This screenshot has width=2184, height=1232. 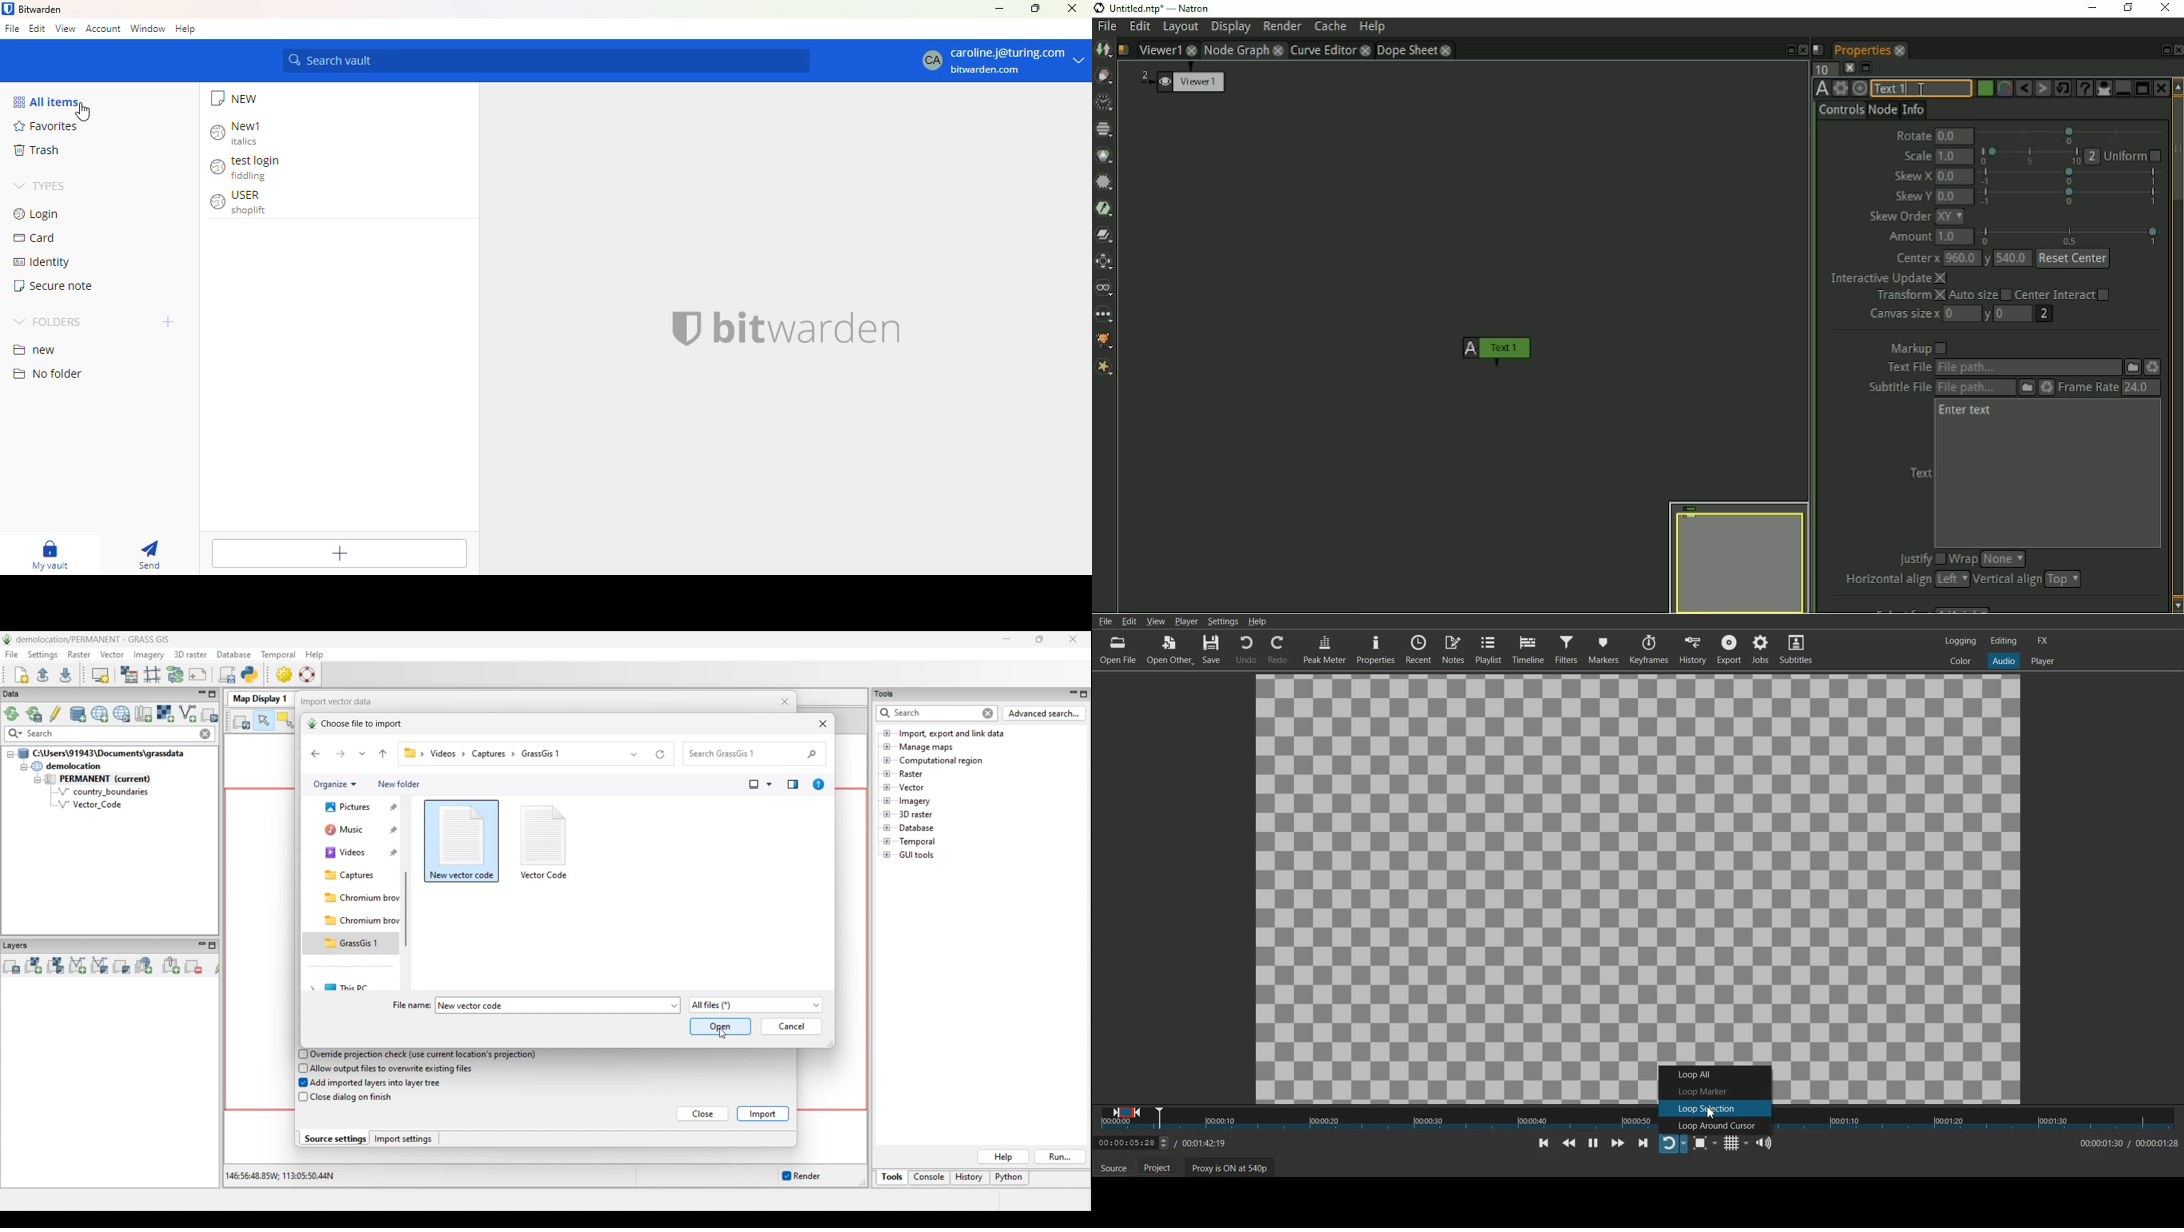 What do you see at coordinates (168, 322) in the screenshot?
I see `add folder` at bounding box center [168, 322].